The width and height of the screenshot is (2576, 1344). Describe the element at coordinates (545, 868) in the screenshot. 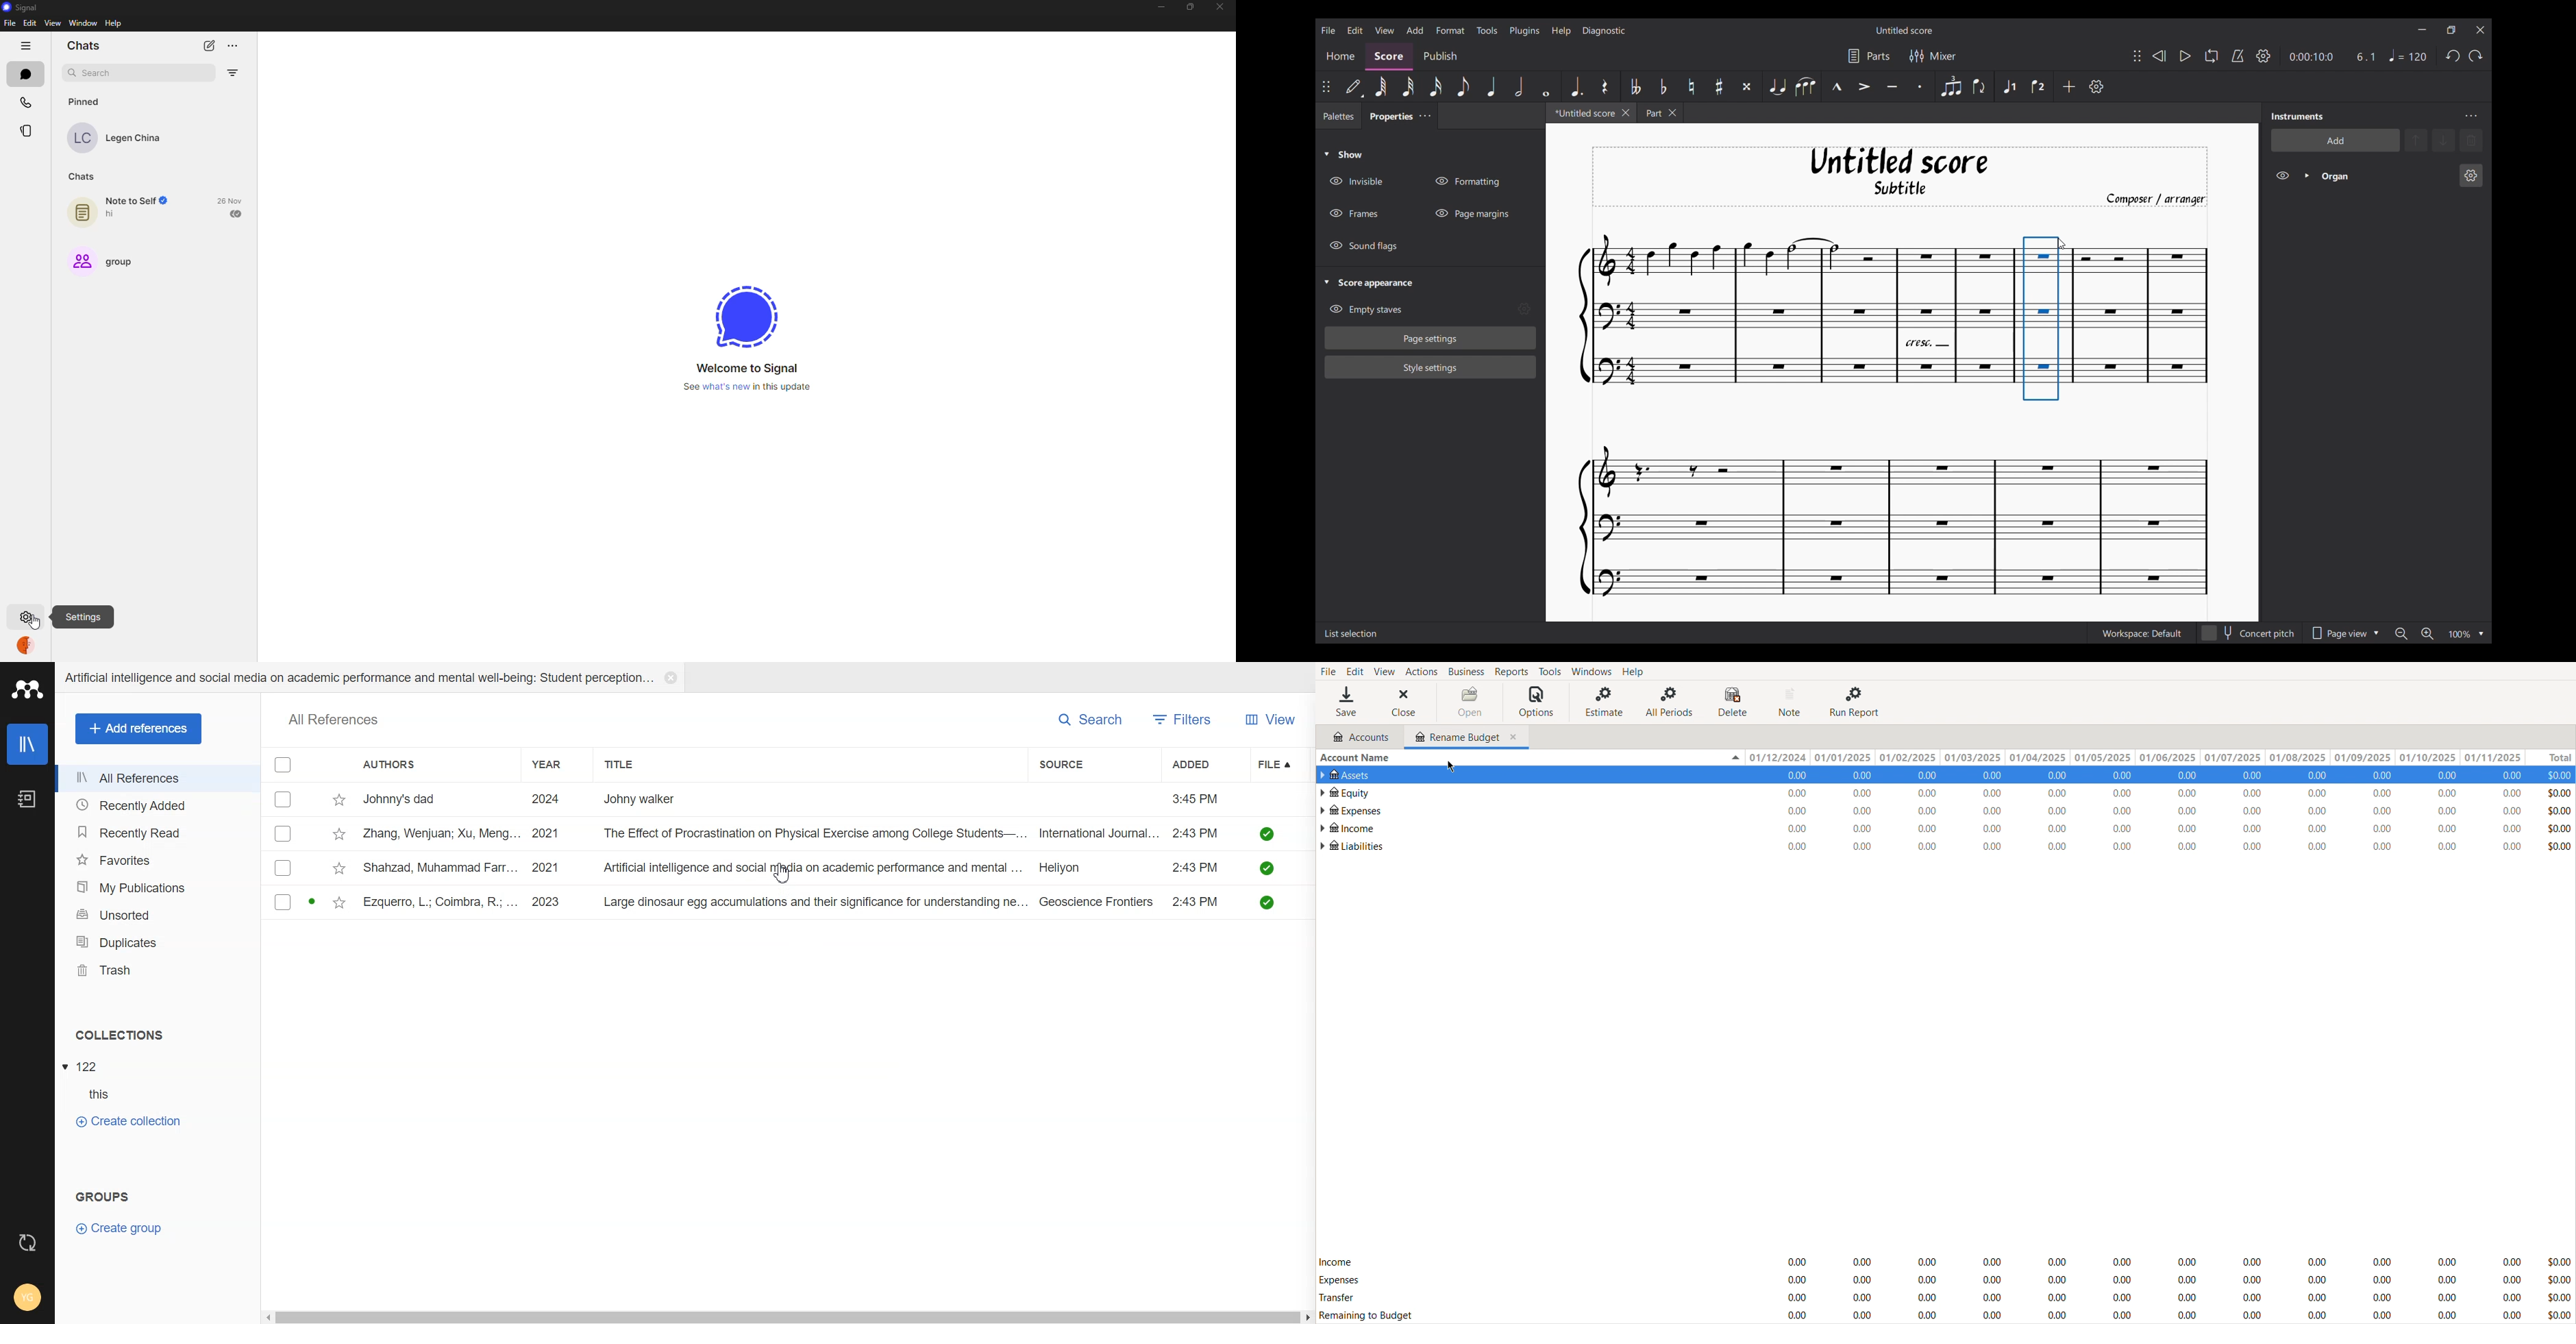

I see `2021` at that location.